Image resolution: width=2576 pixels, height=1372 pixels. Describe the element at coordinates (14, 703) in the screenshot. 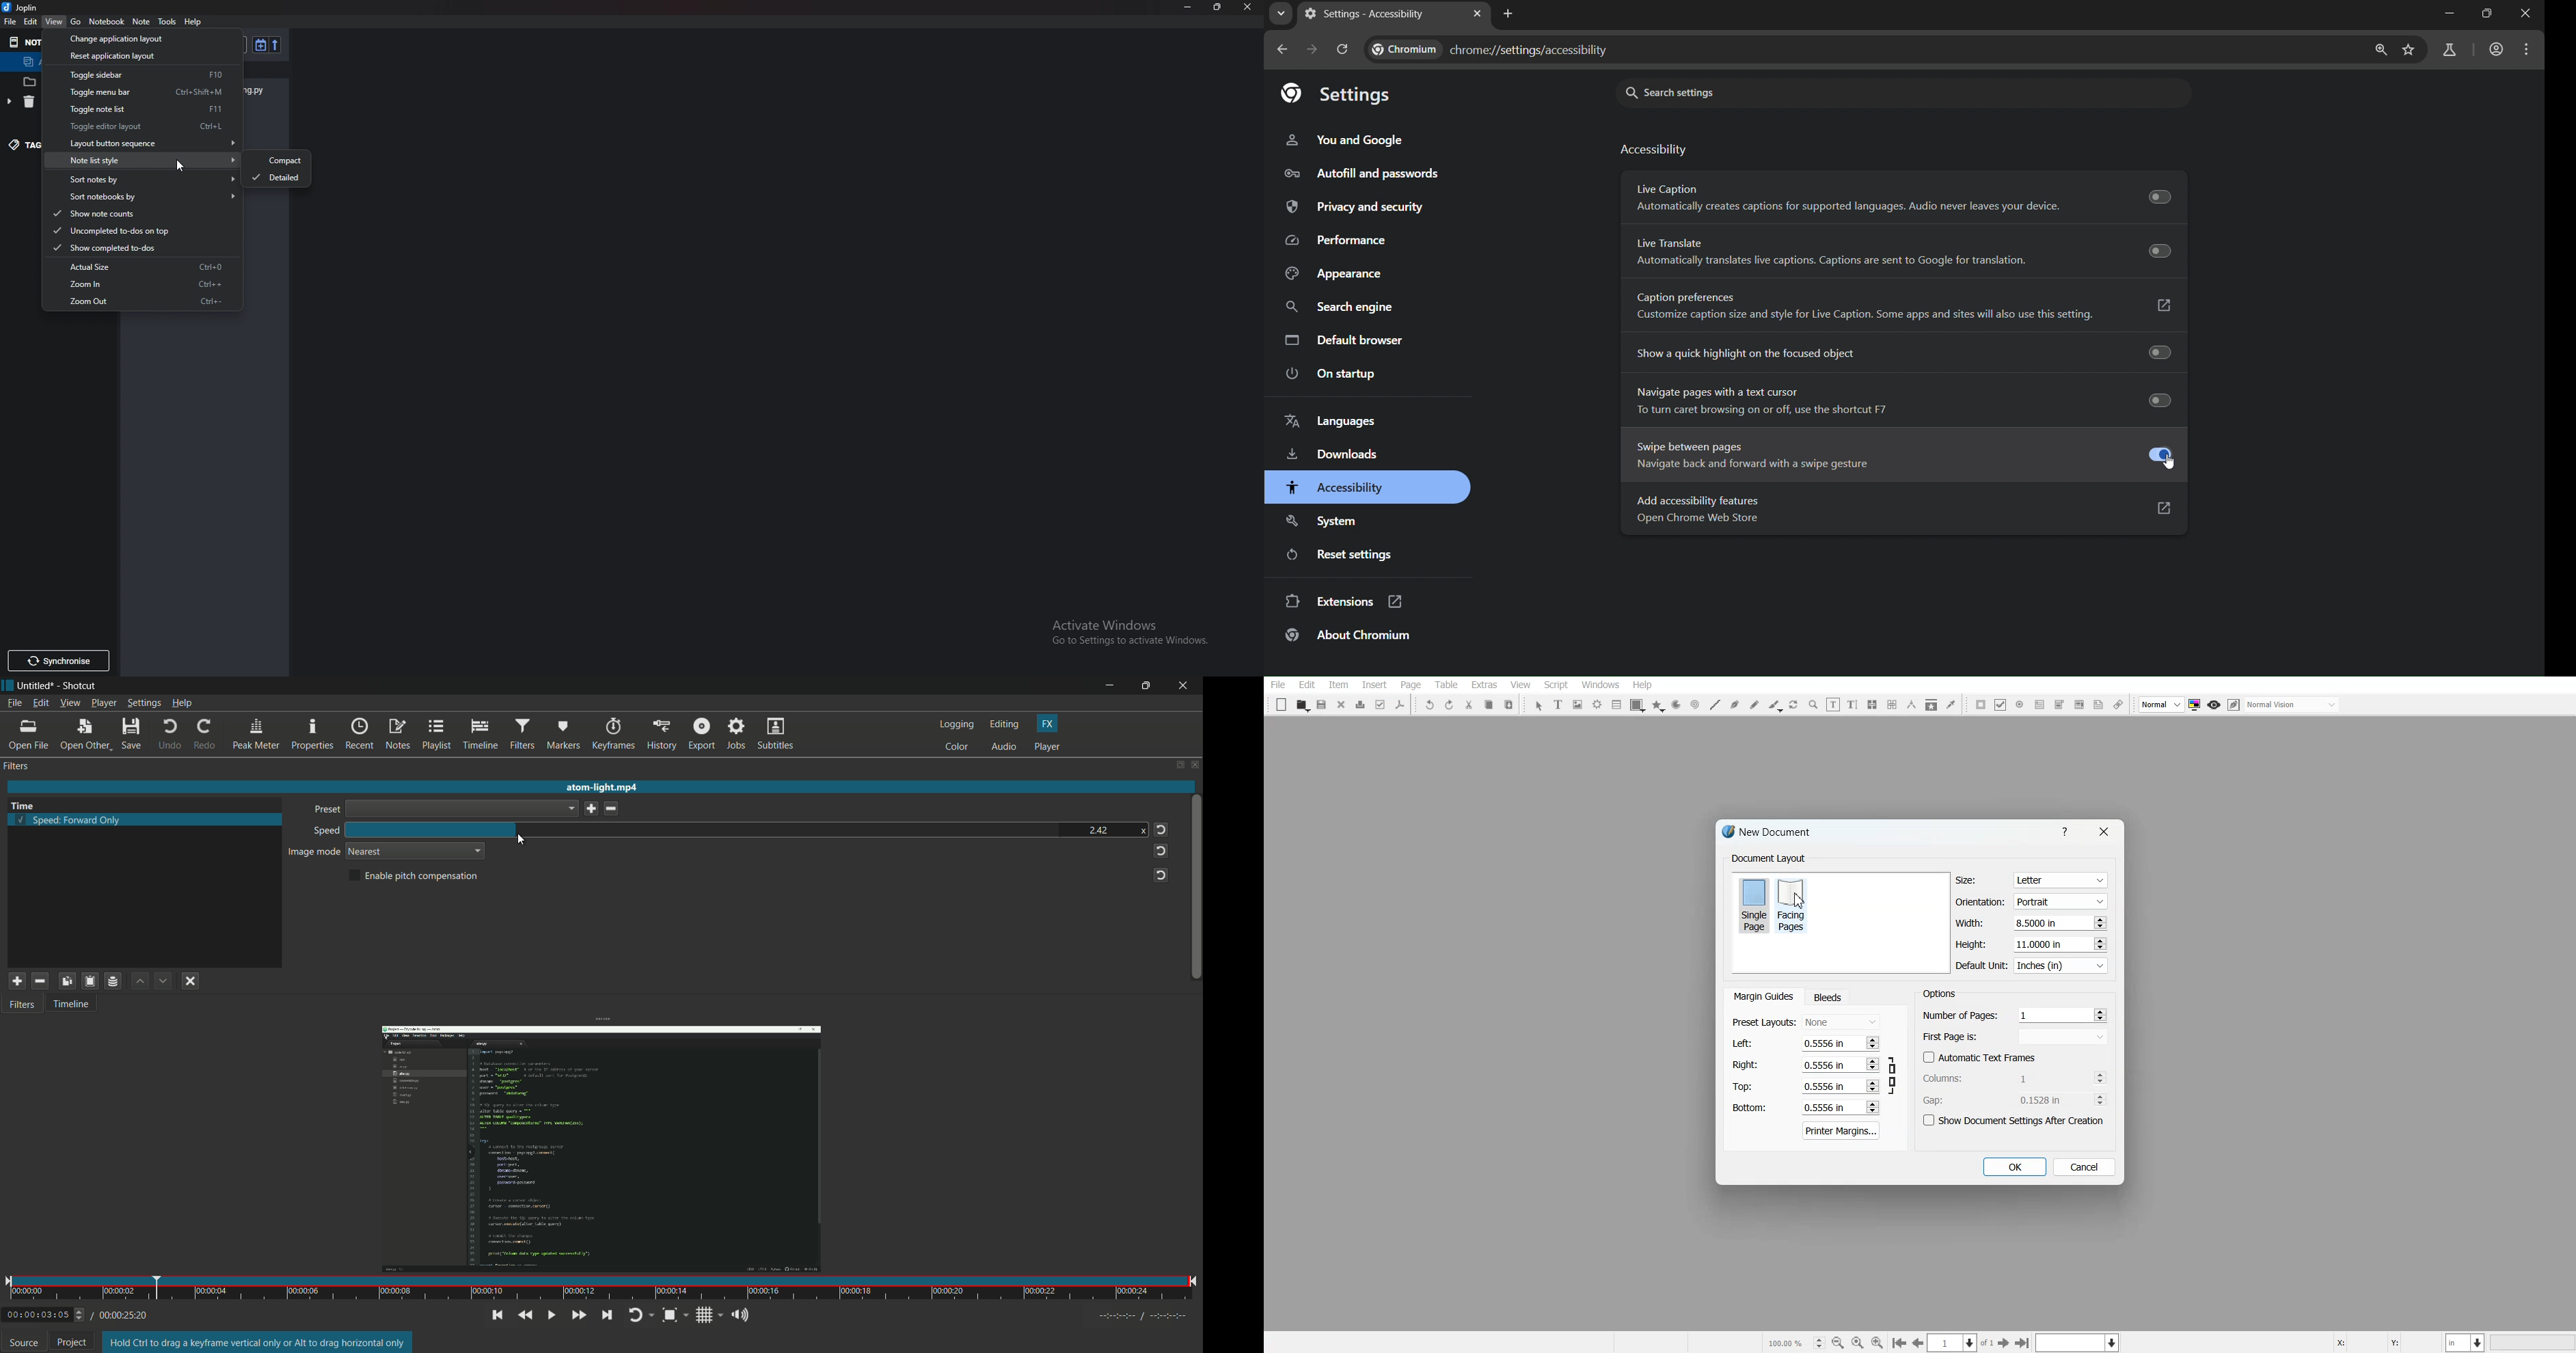

I see `file menu` at that location.